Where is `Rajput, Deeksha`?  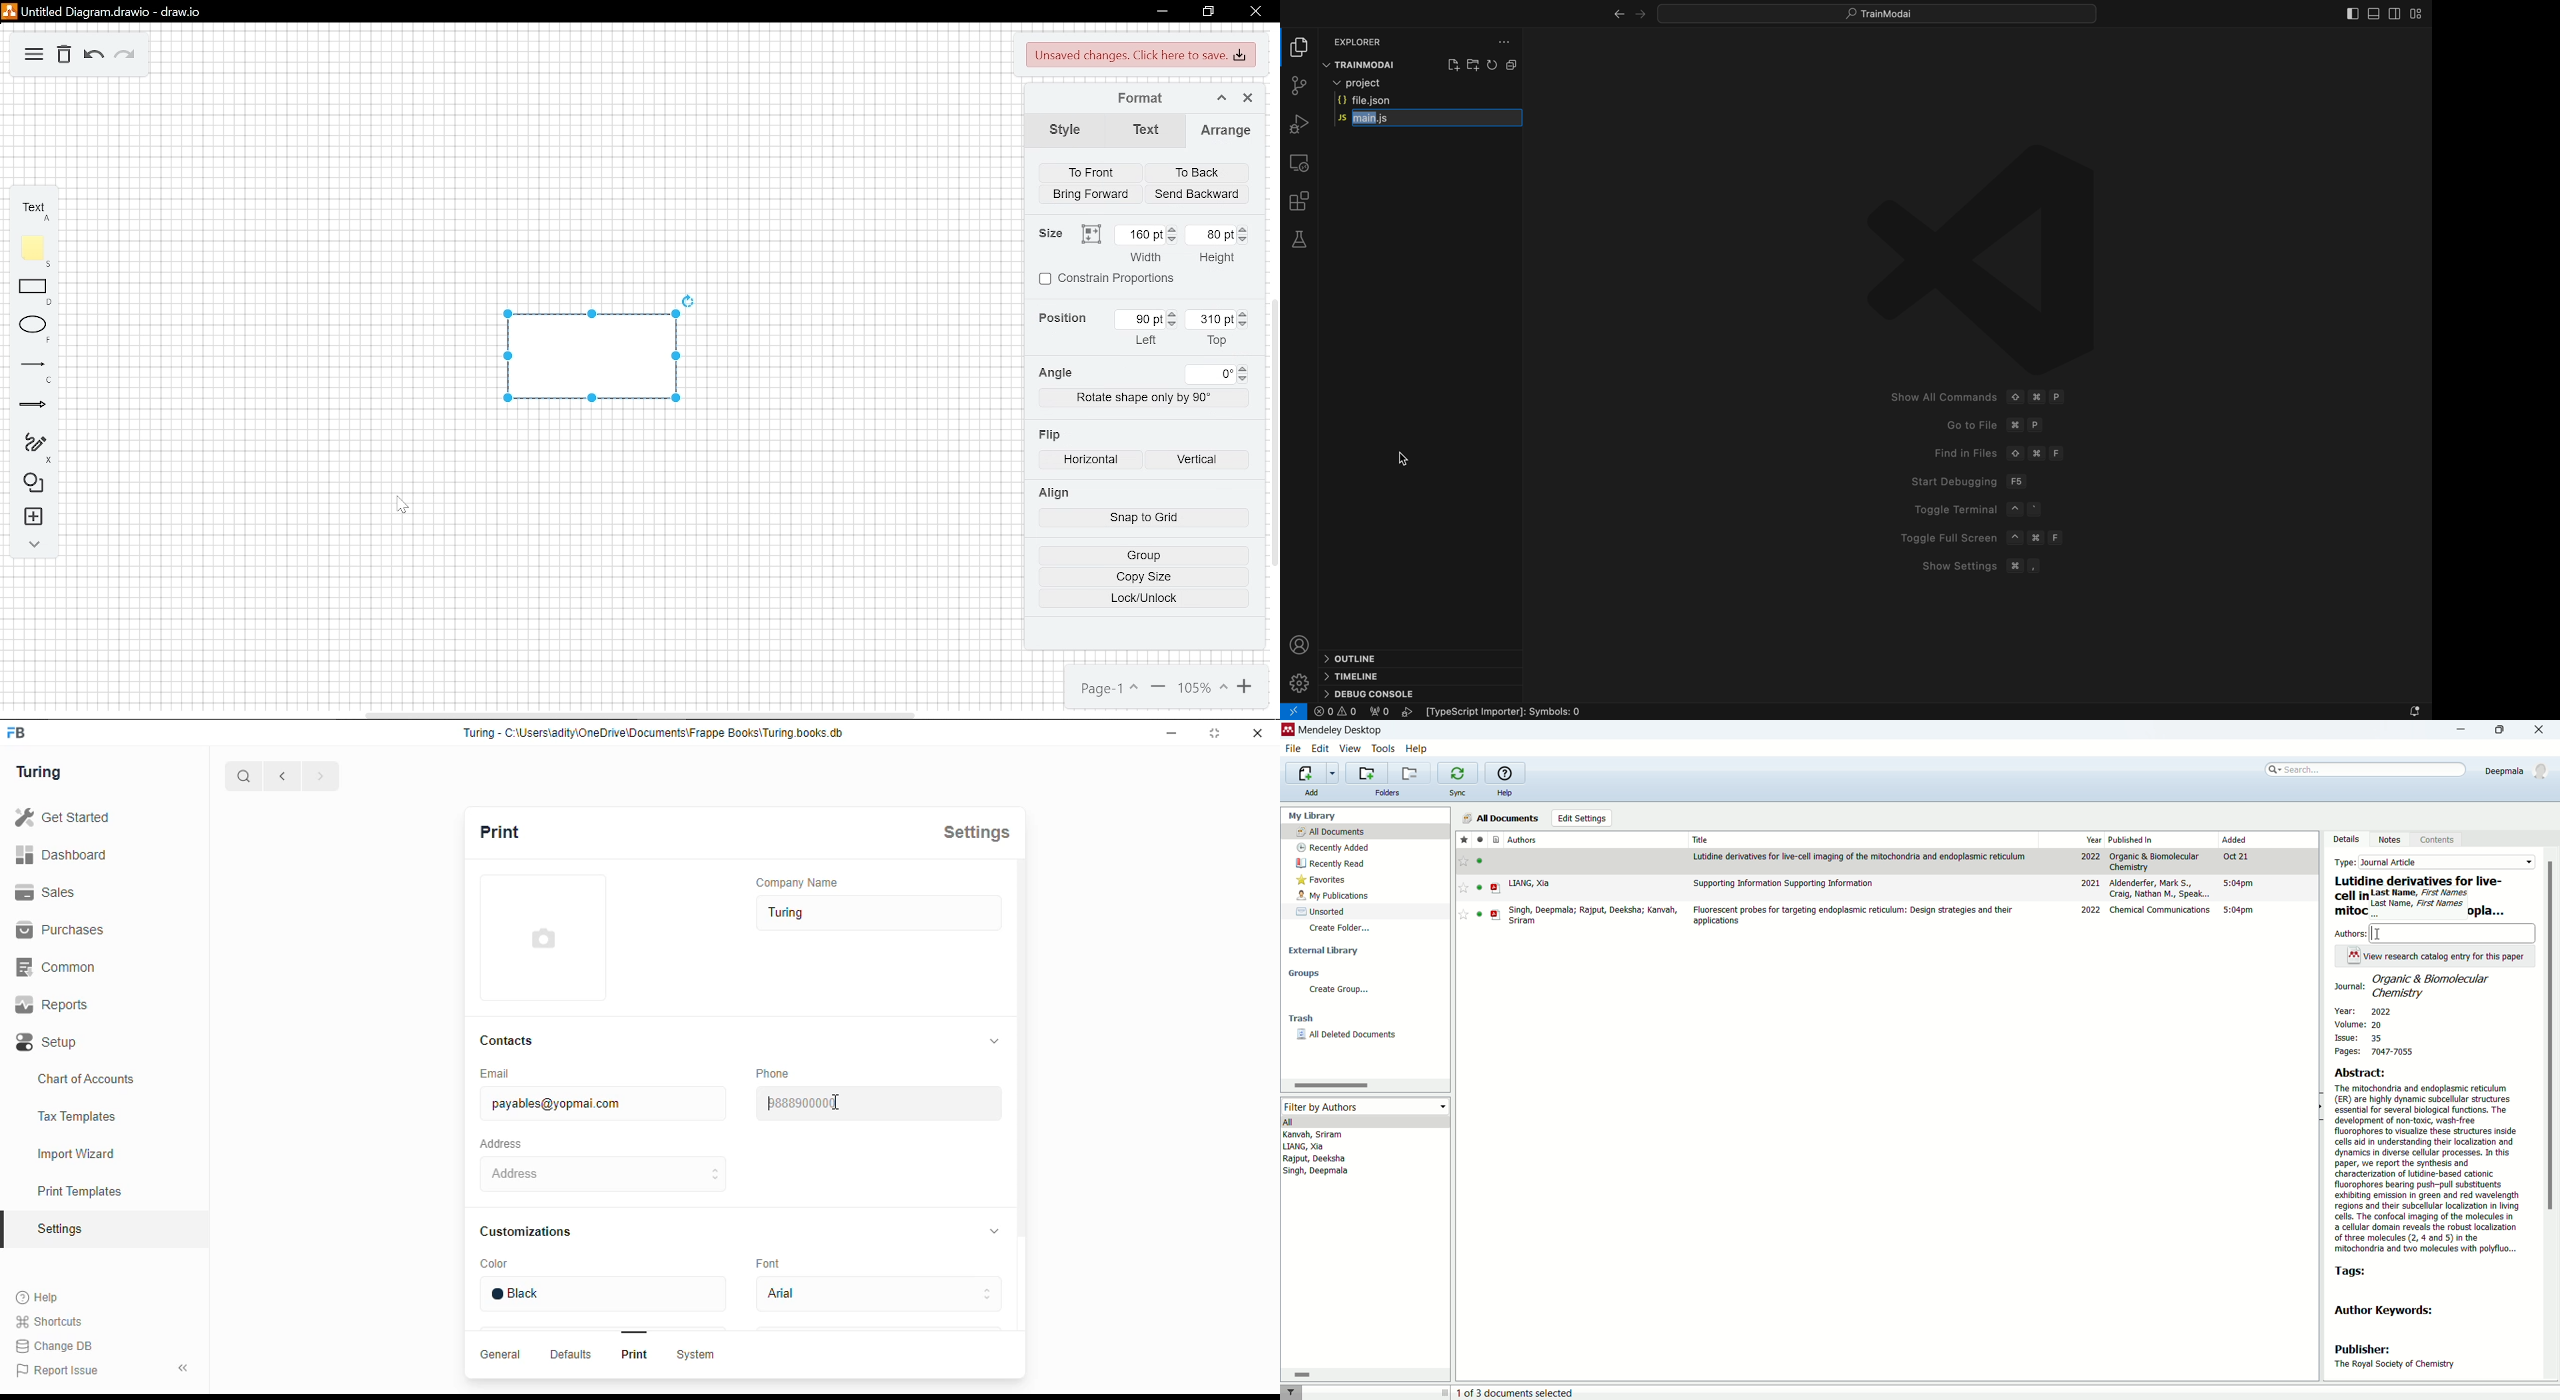 Rajput, Deeksha is located at coordinates (1313, 1159).